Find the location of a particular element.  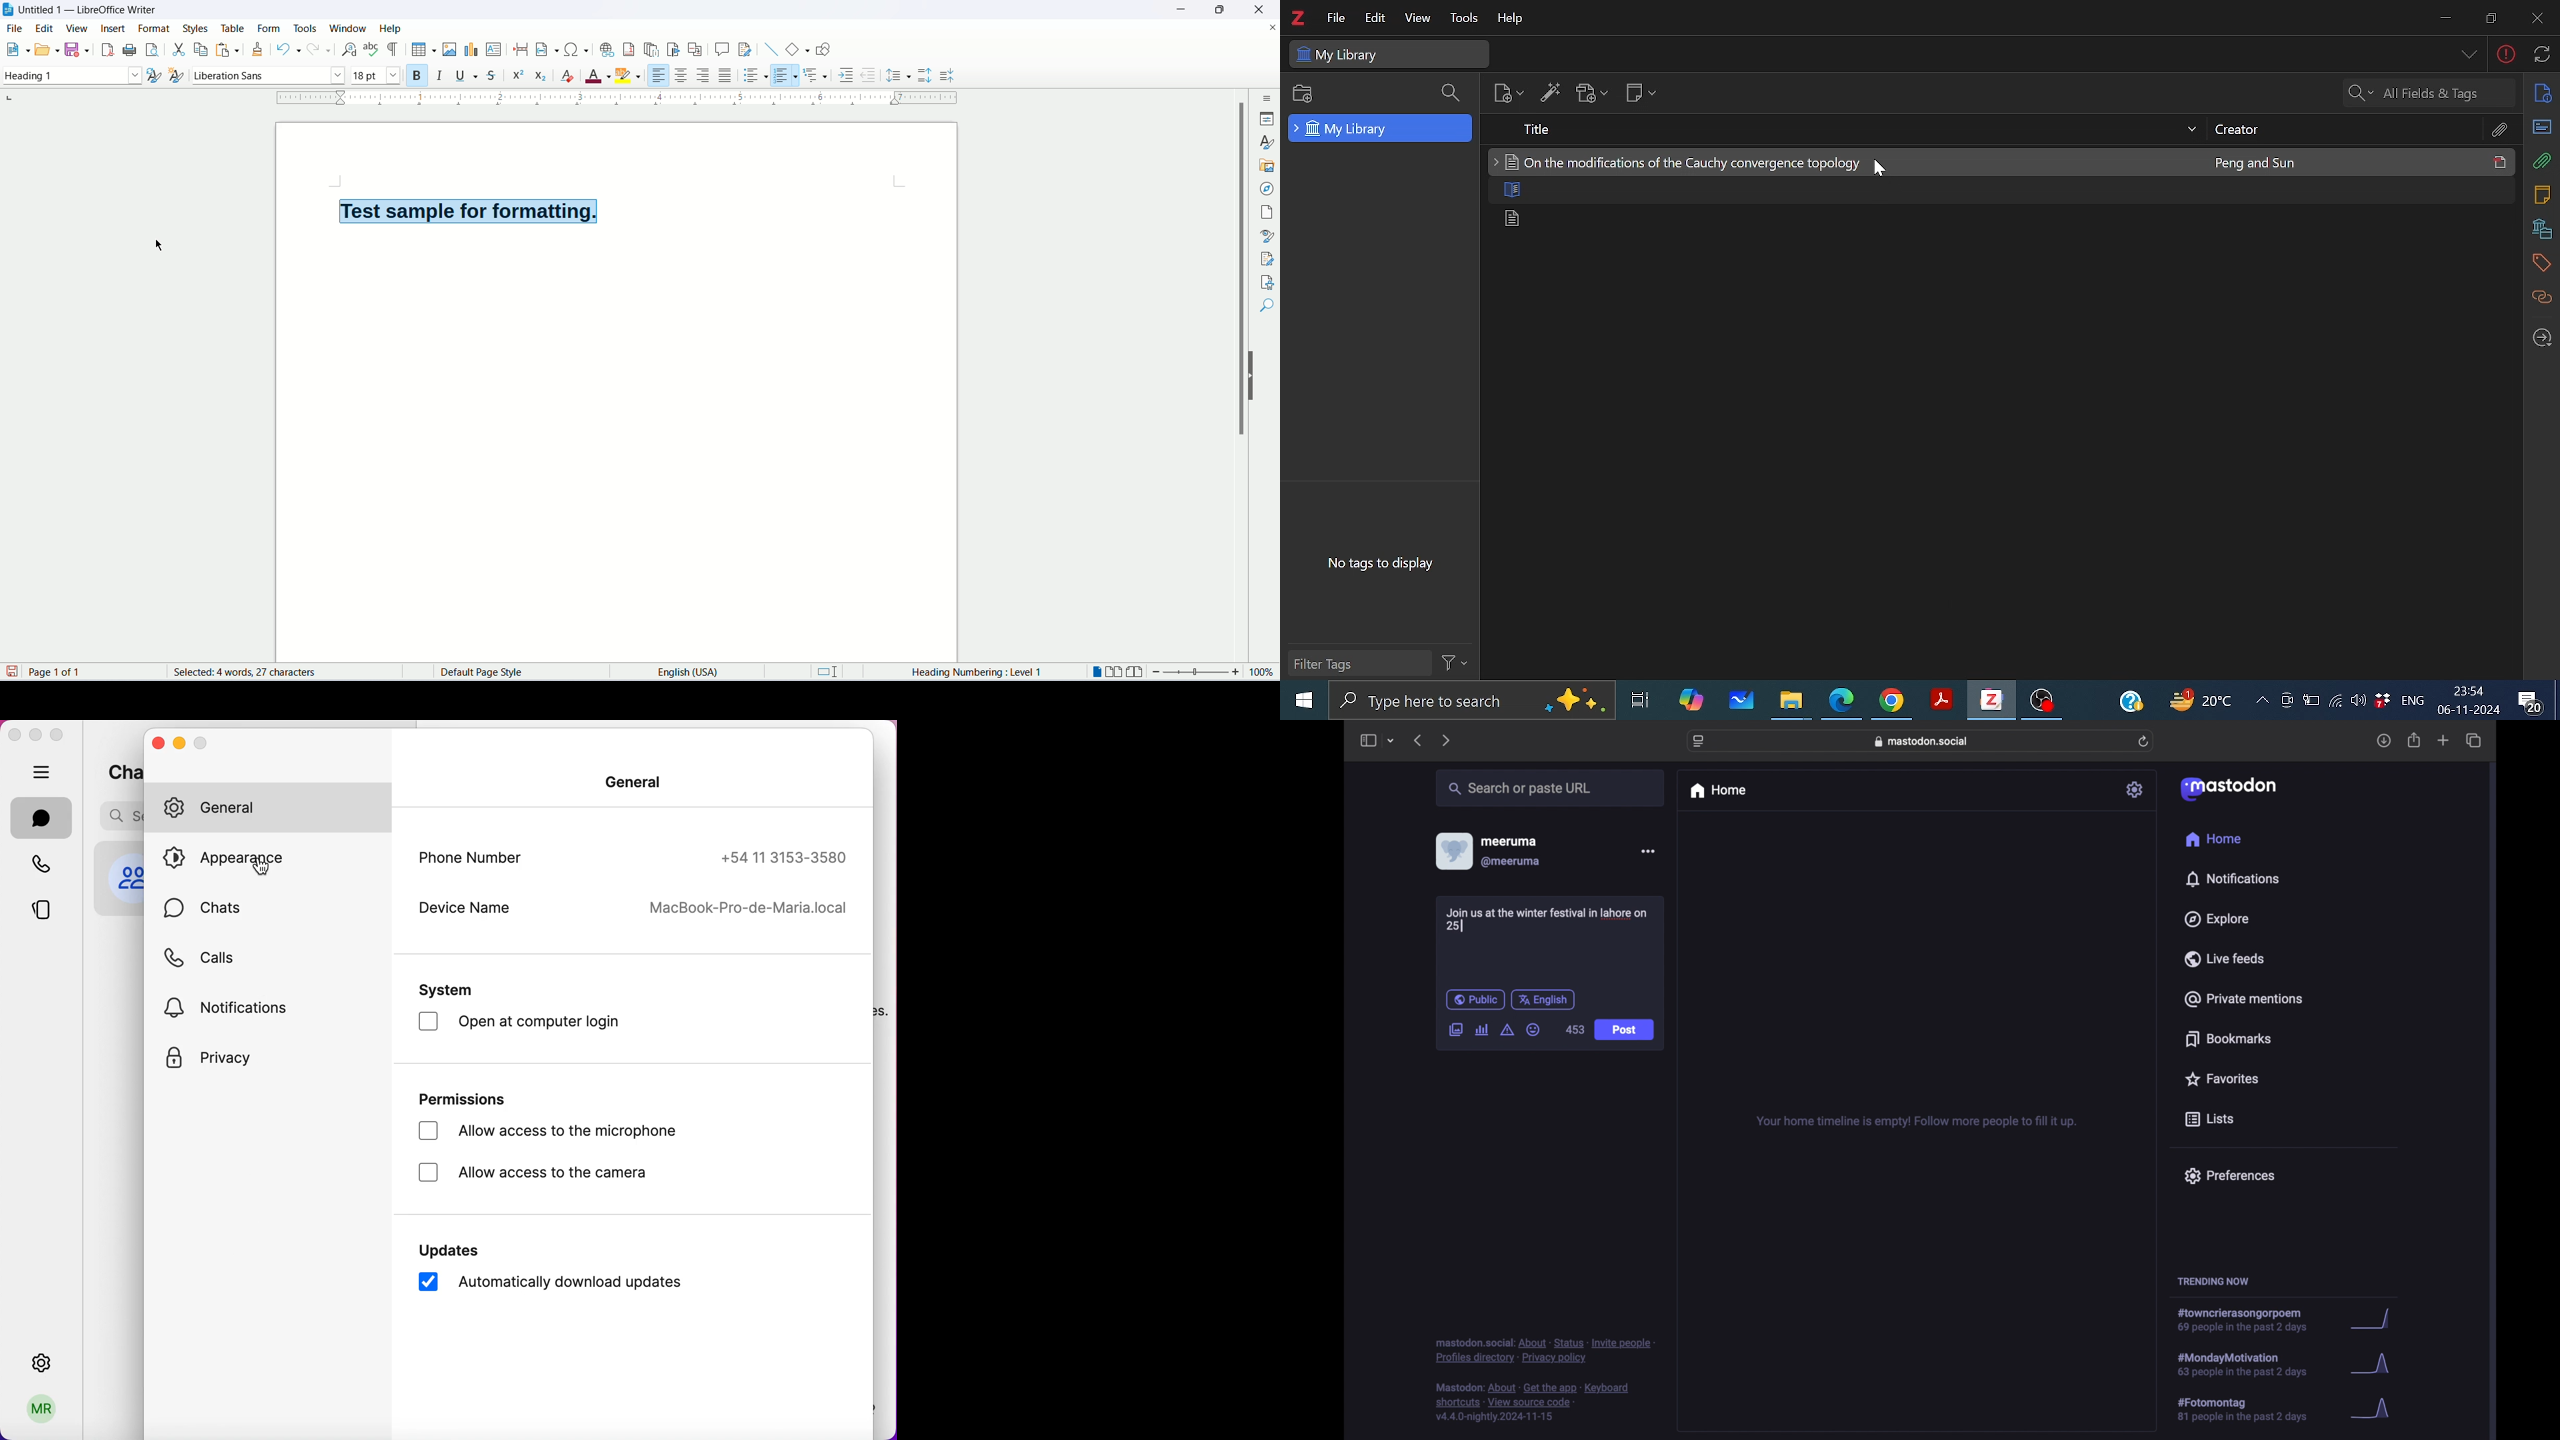

insert table is located at coordinates (422, 48).